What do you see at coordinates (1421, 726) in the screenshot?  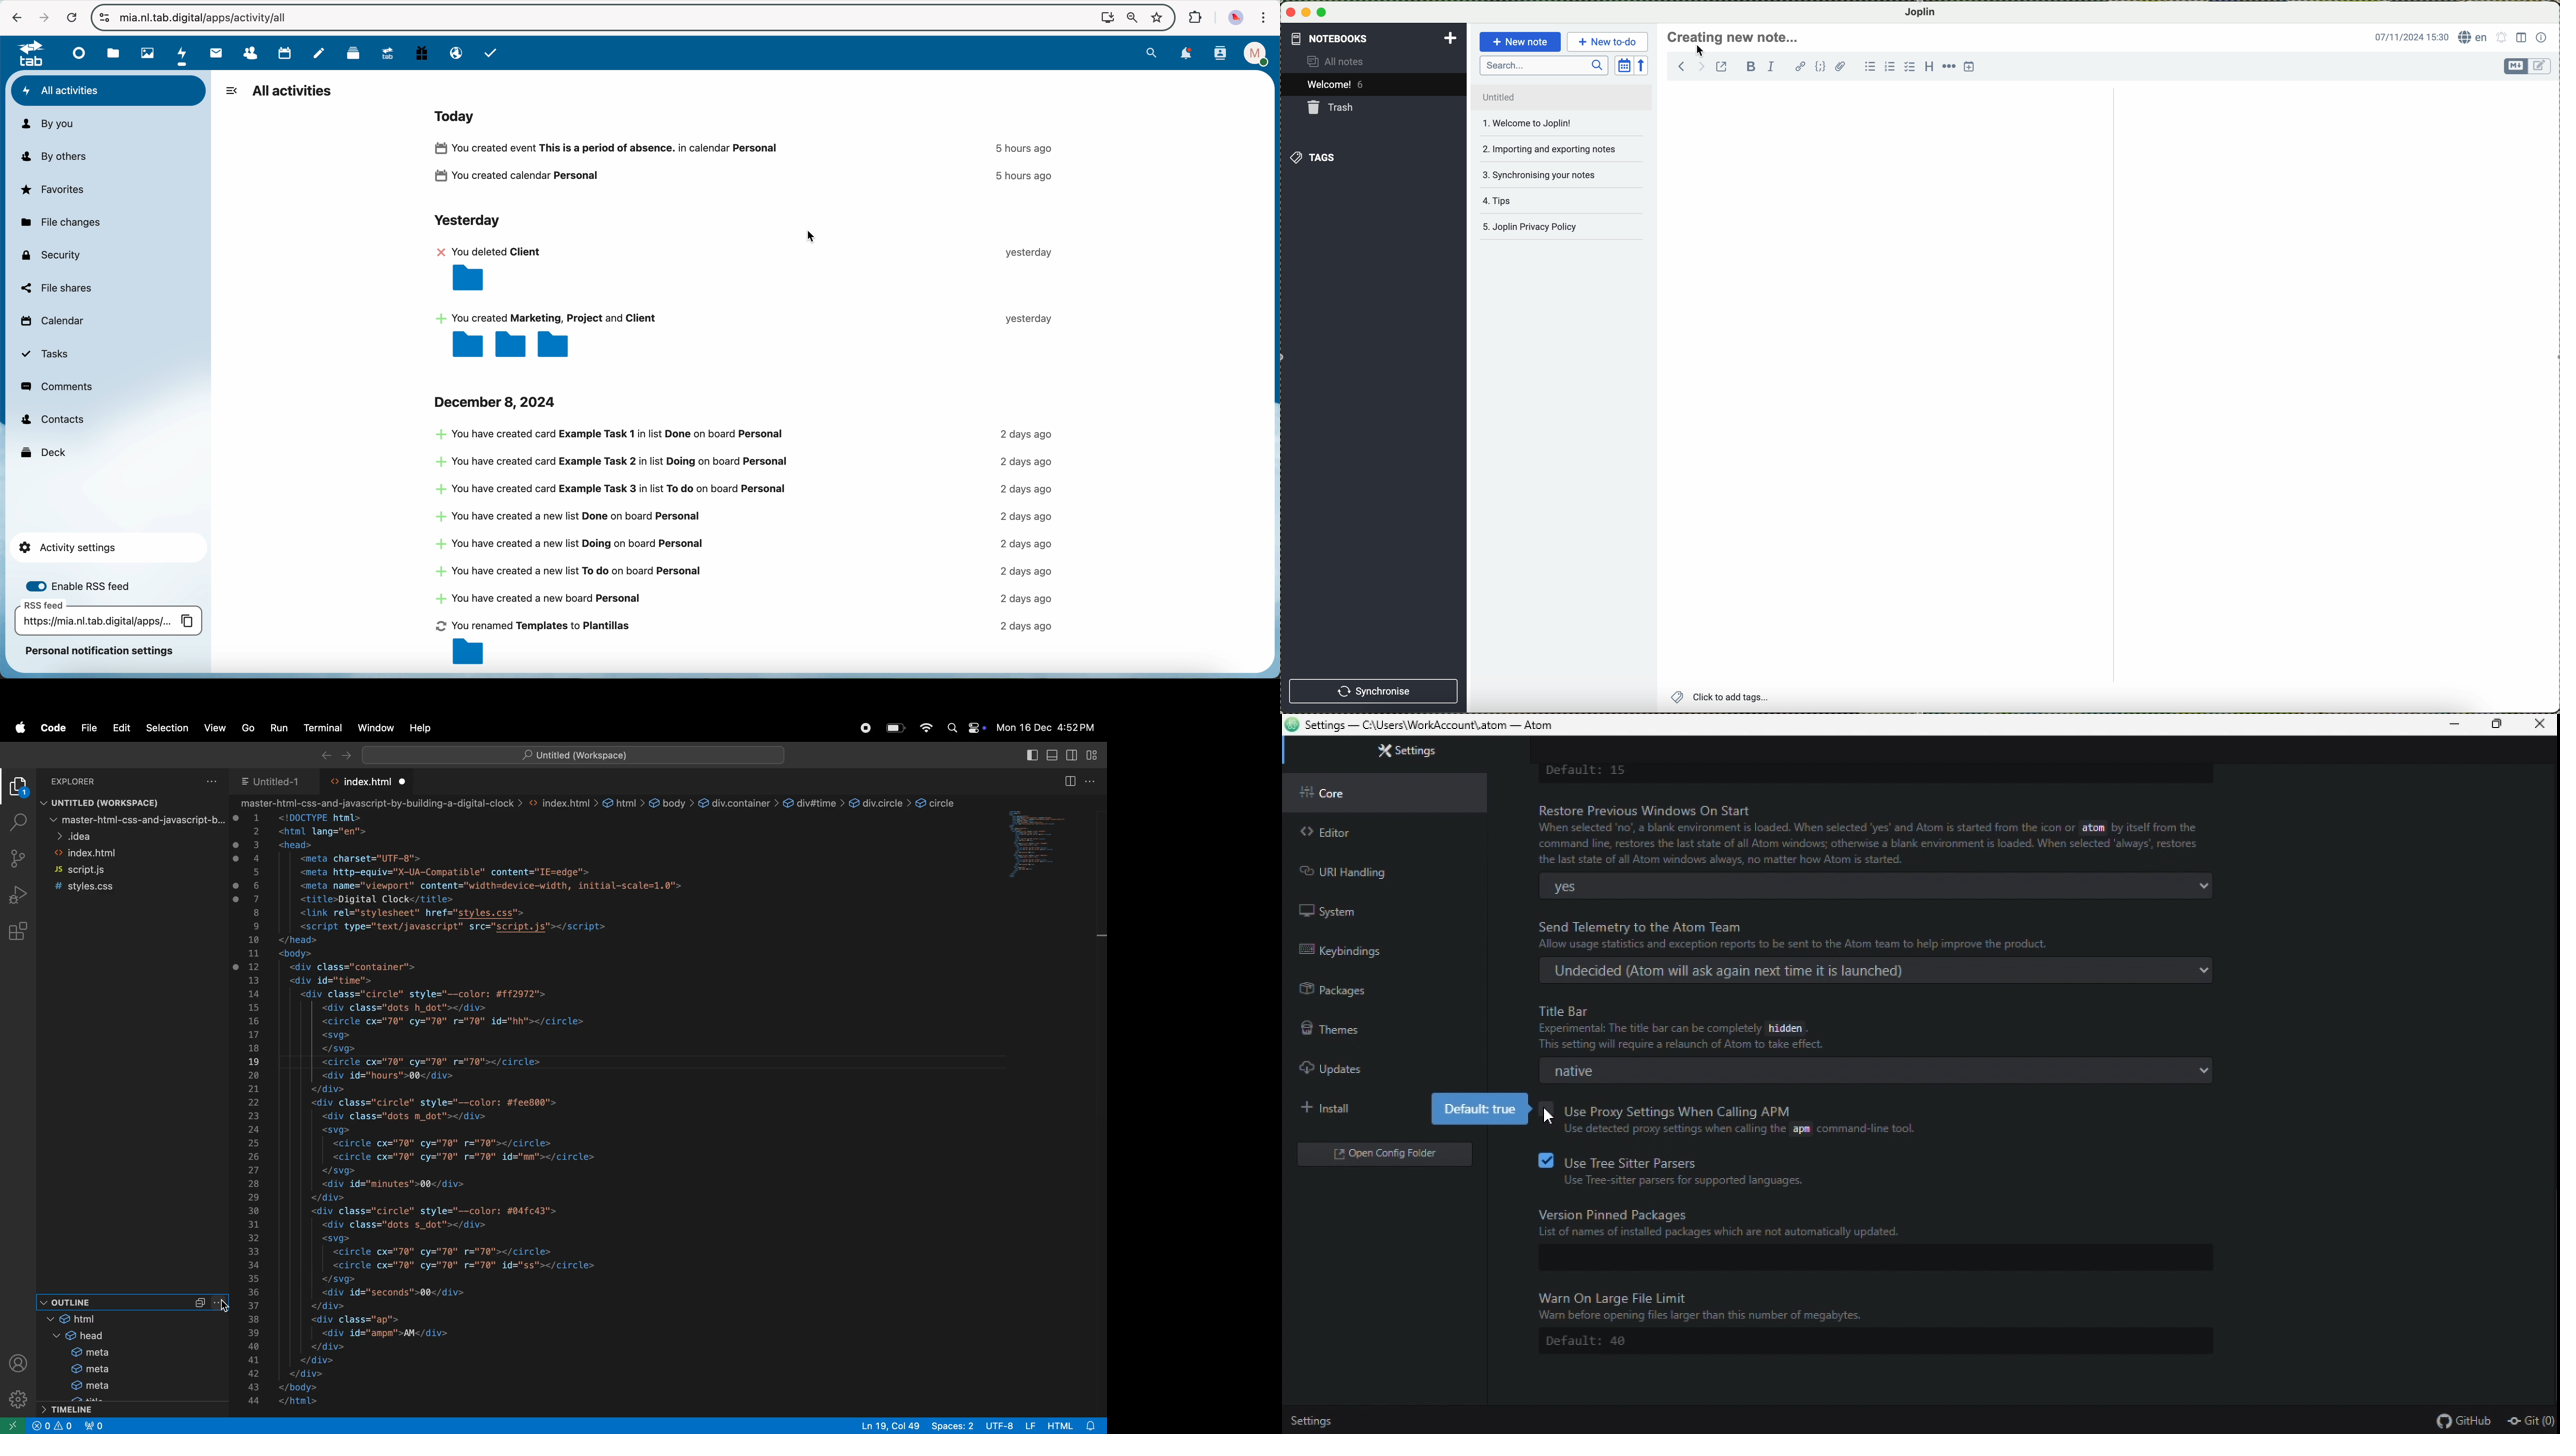 I see `File name and file path` at bounding box center [1421, 726].